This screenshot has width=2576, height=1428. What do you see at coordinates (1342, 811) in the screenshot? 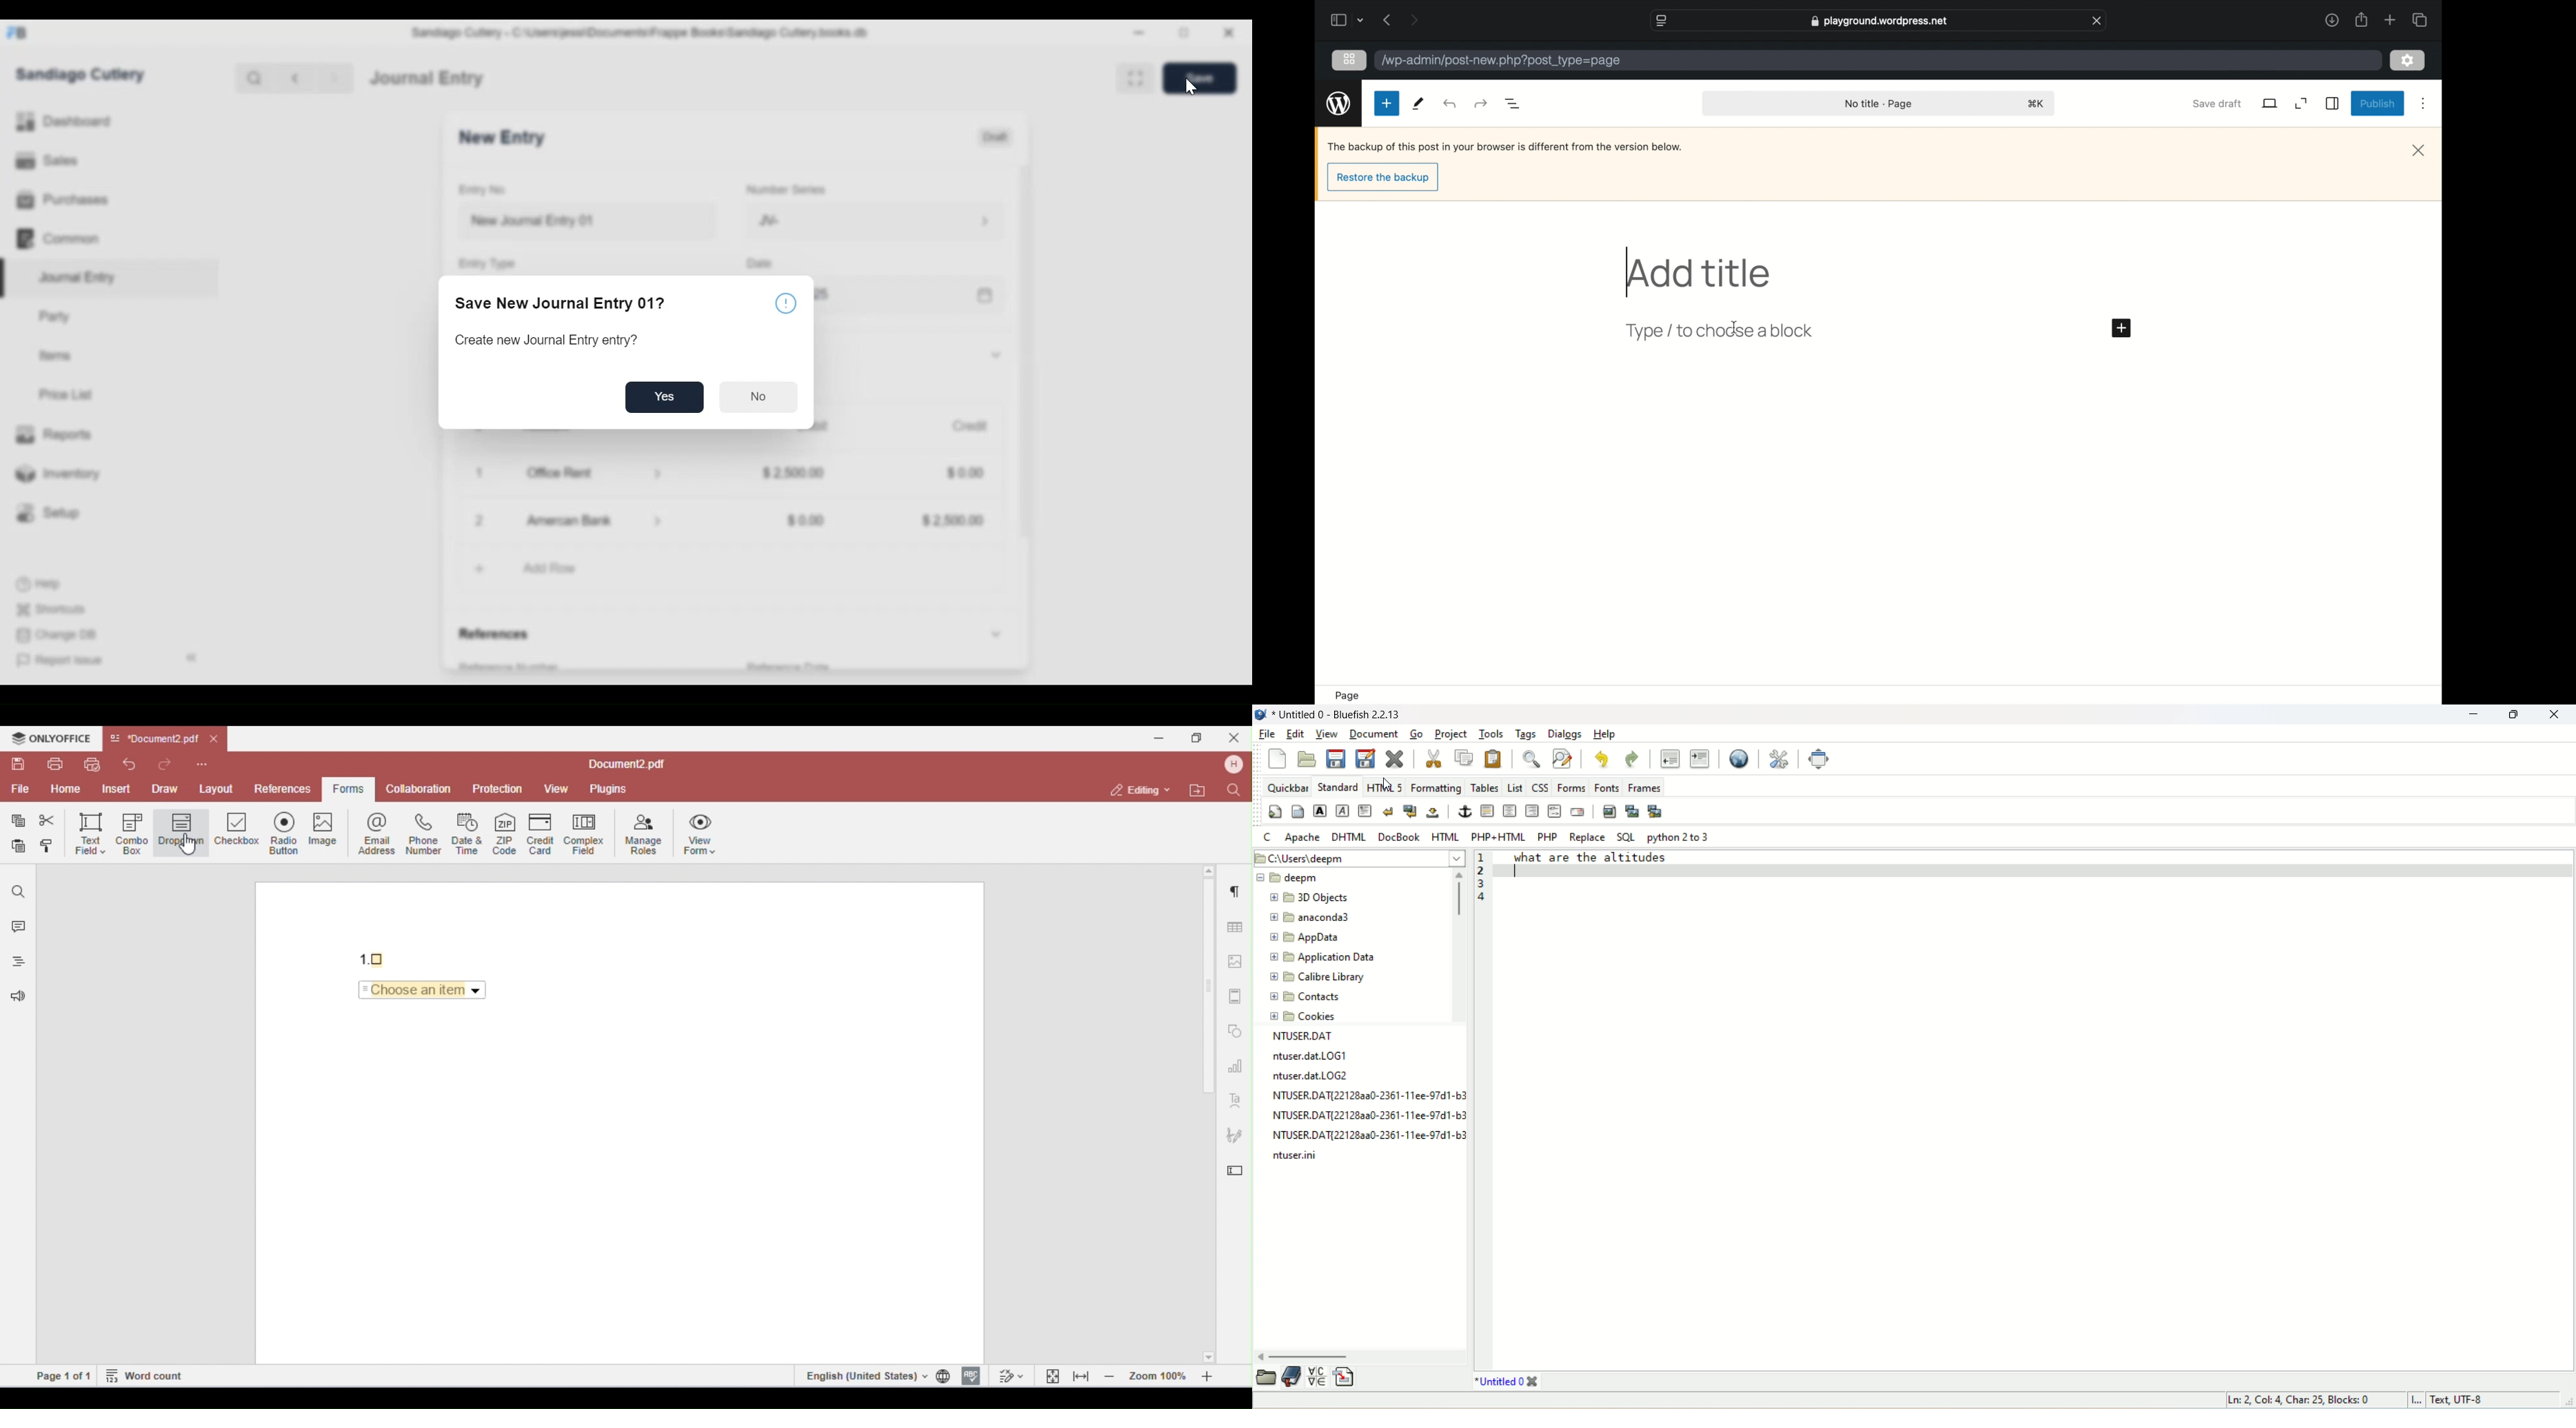
I see `emphasize` at bounding box center [1342, 811].